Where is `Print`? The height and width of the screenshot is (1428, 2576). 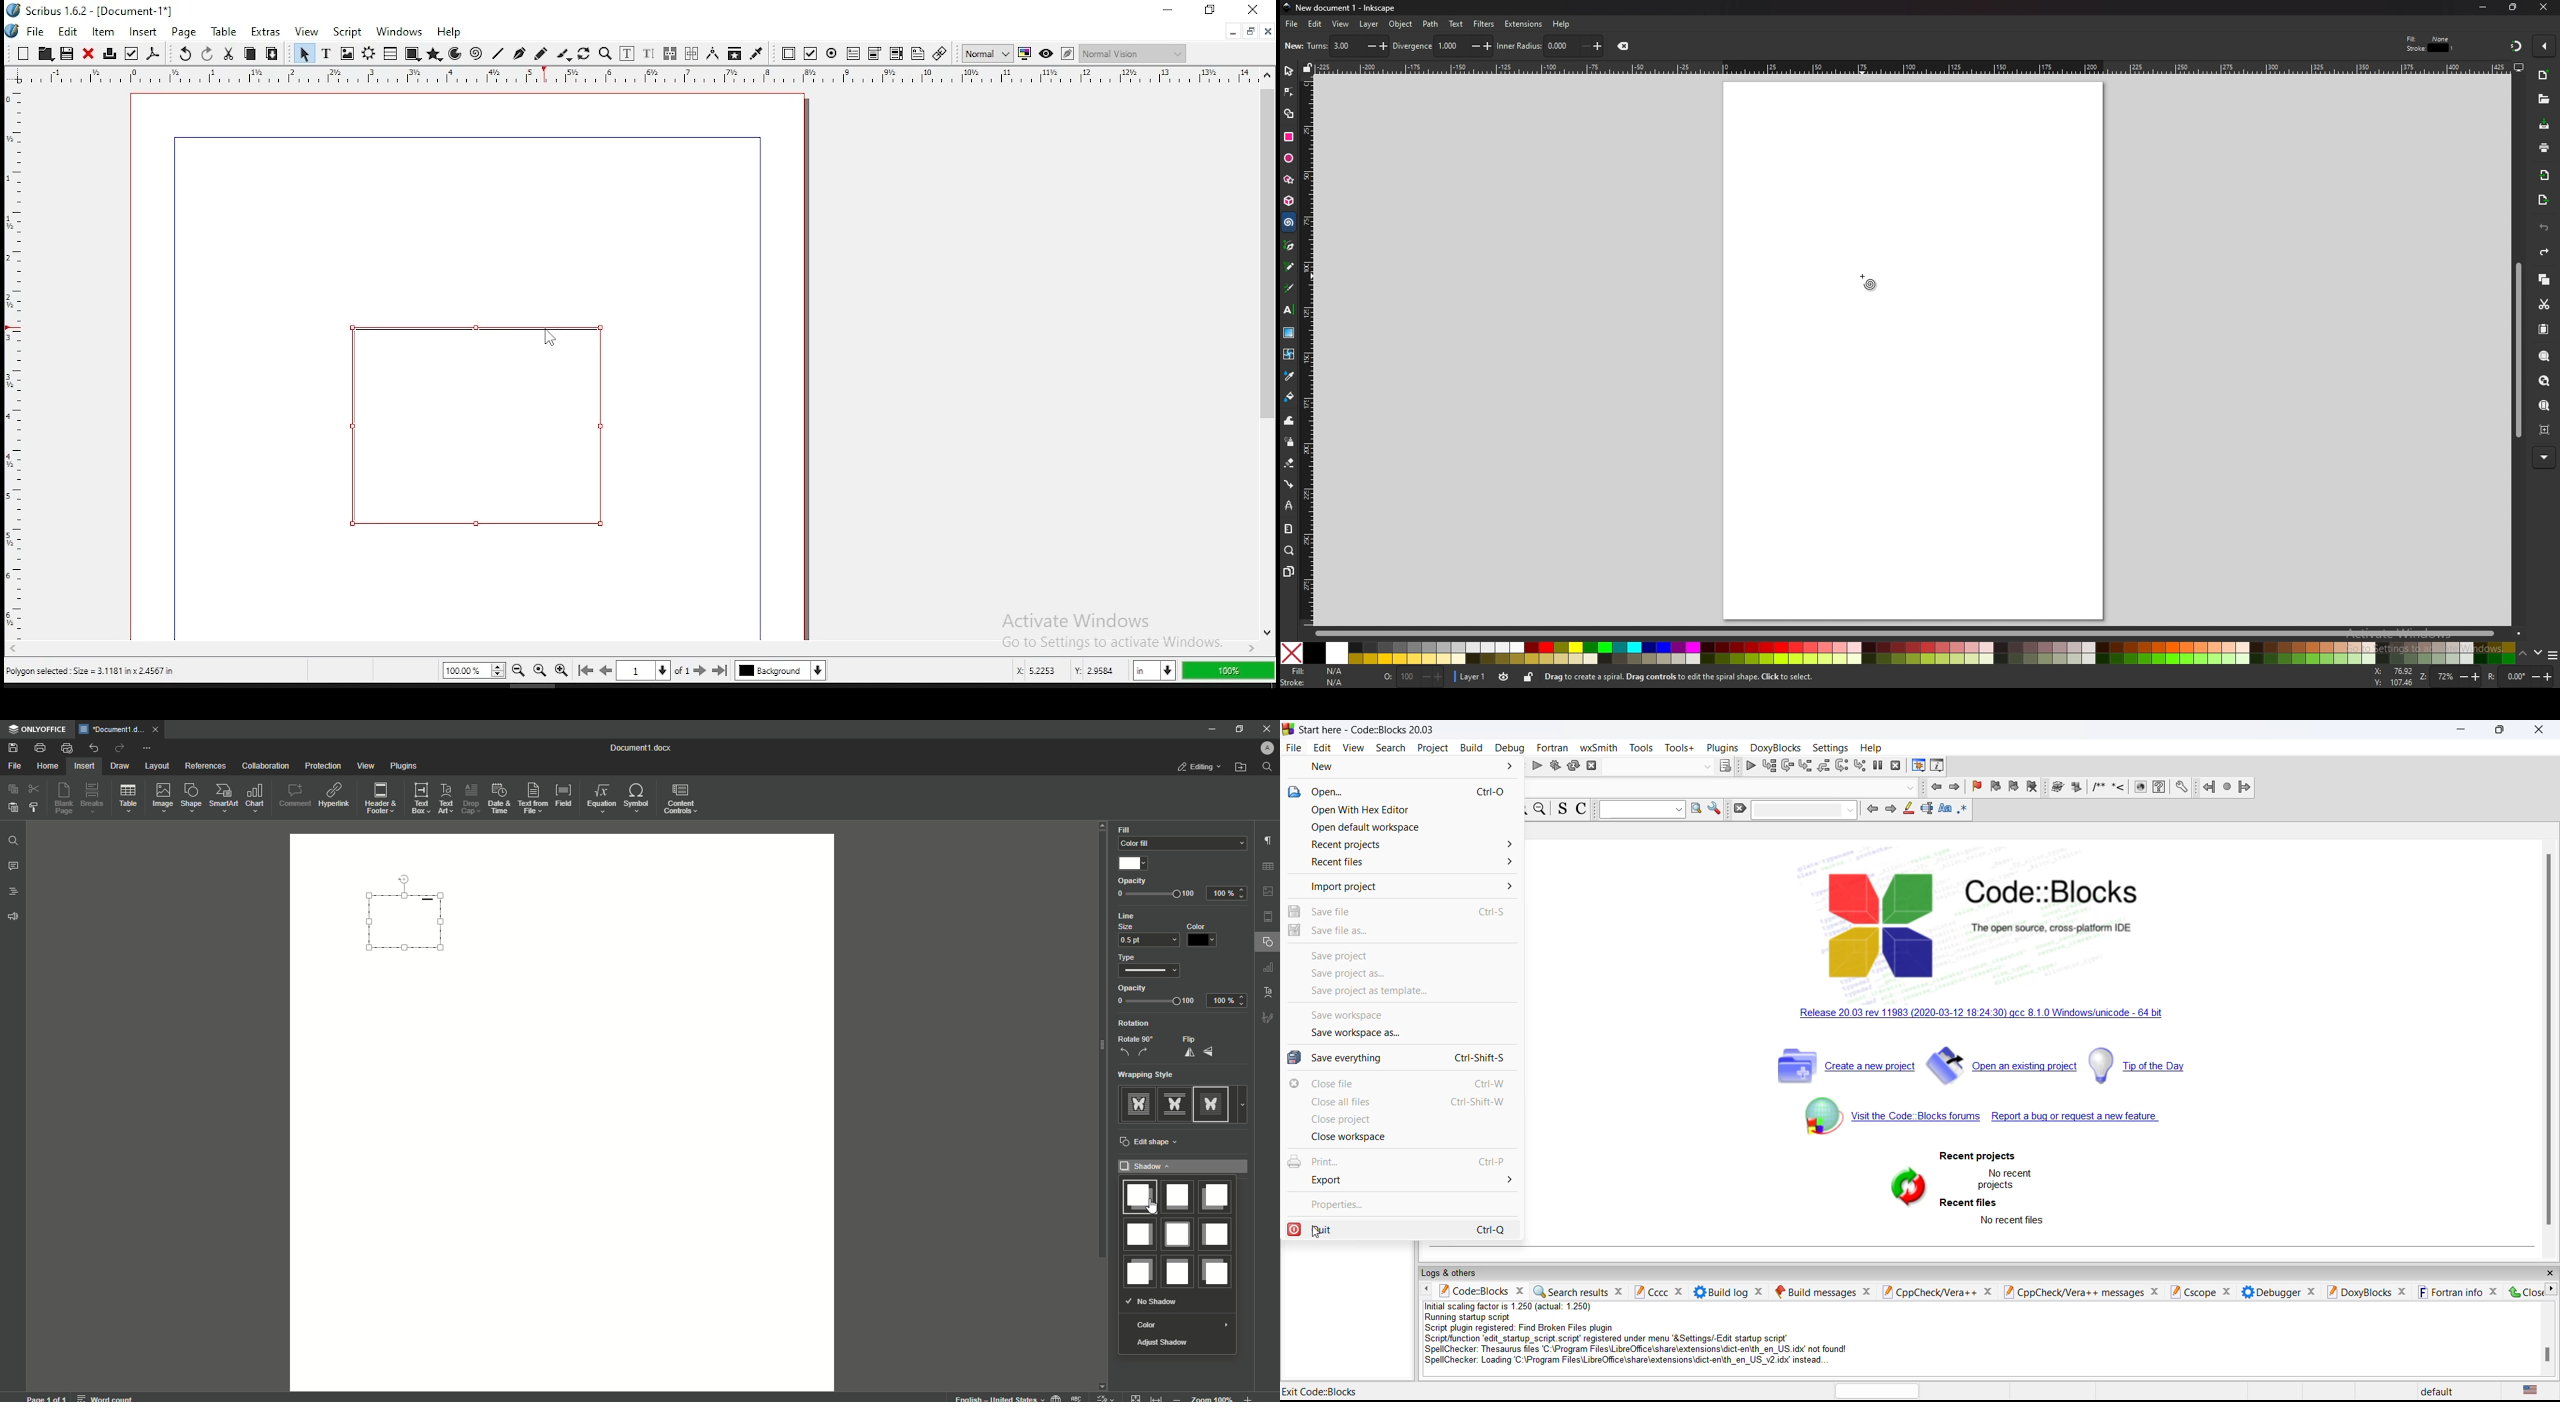 Print is located at coordinates (39, 748).